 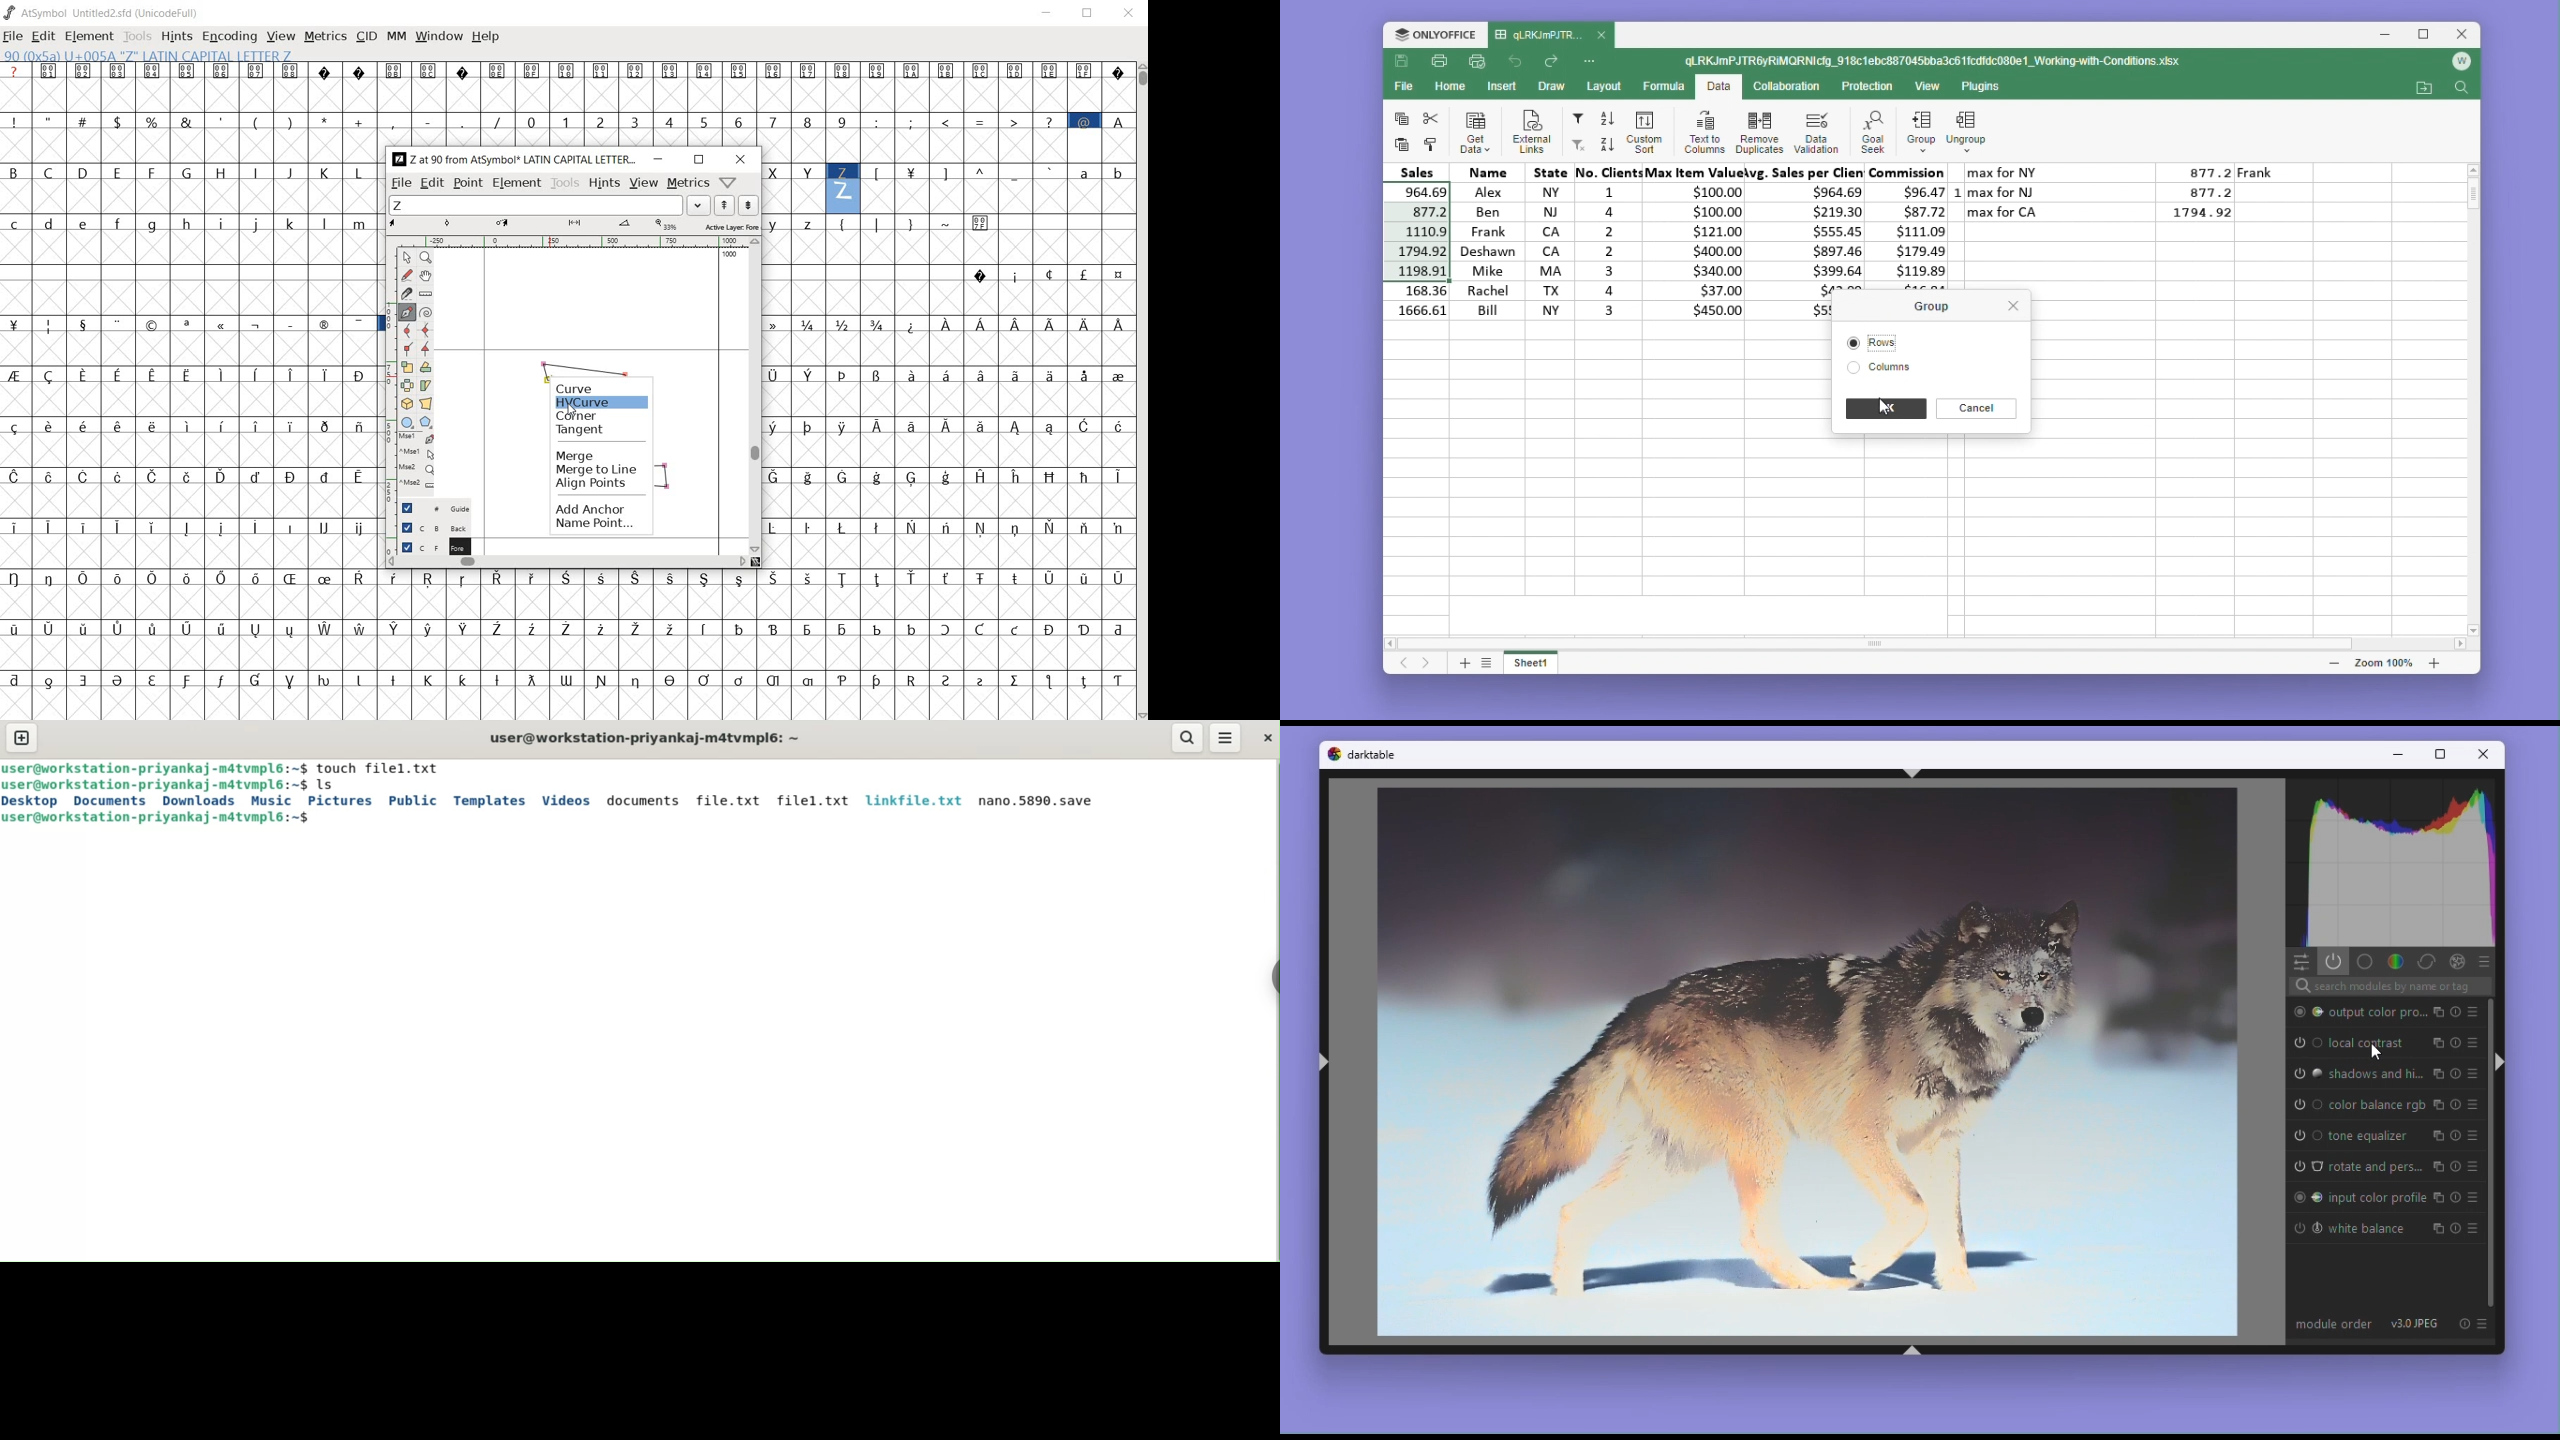 What do you see at coordinates (1528, 132) in the screenshot?
I see `External links` at bounding box center [1528, 132].